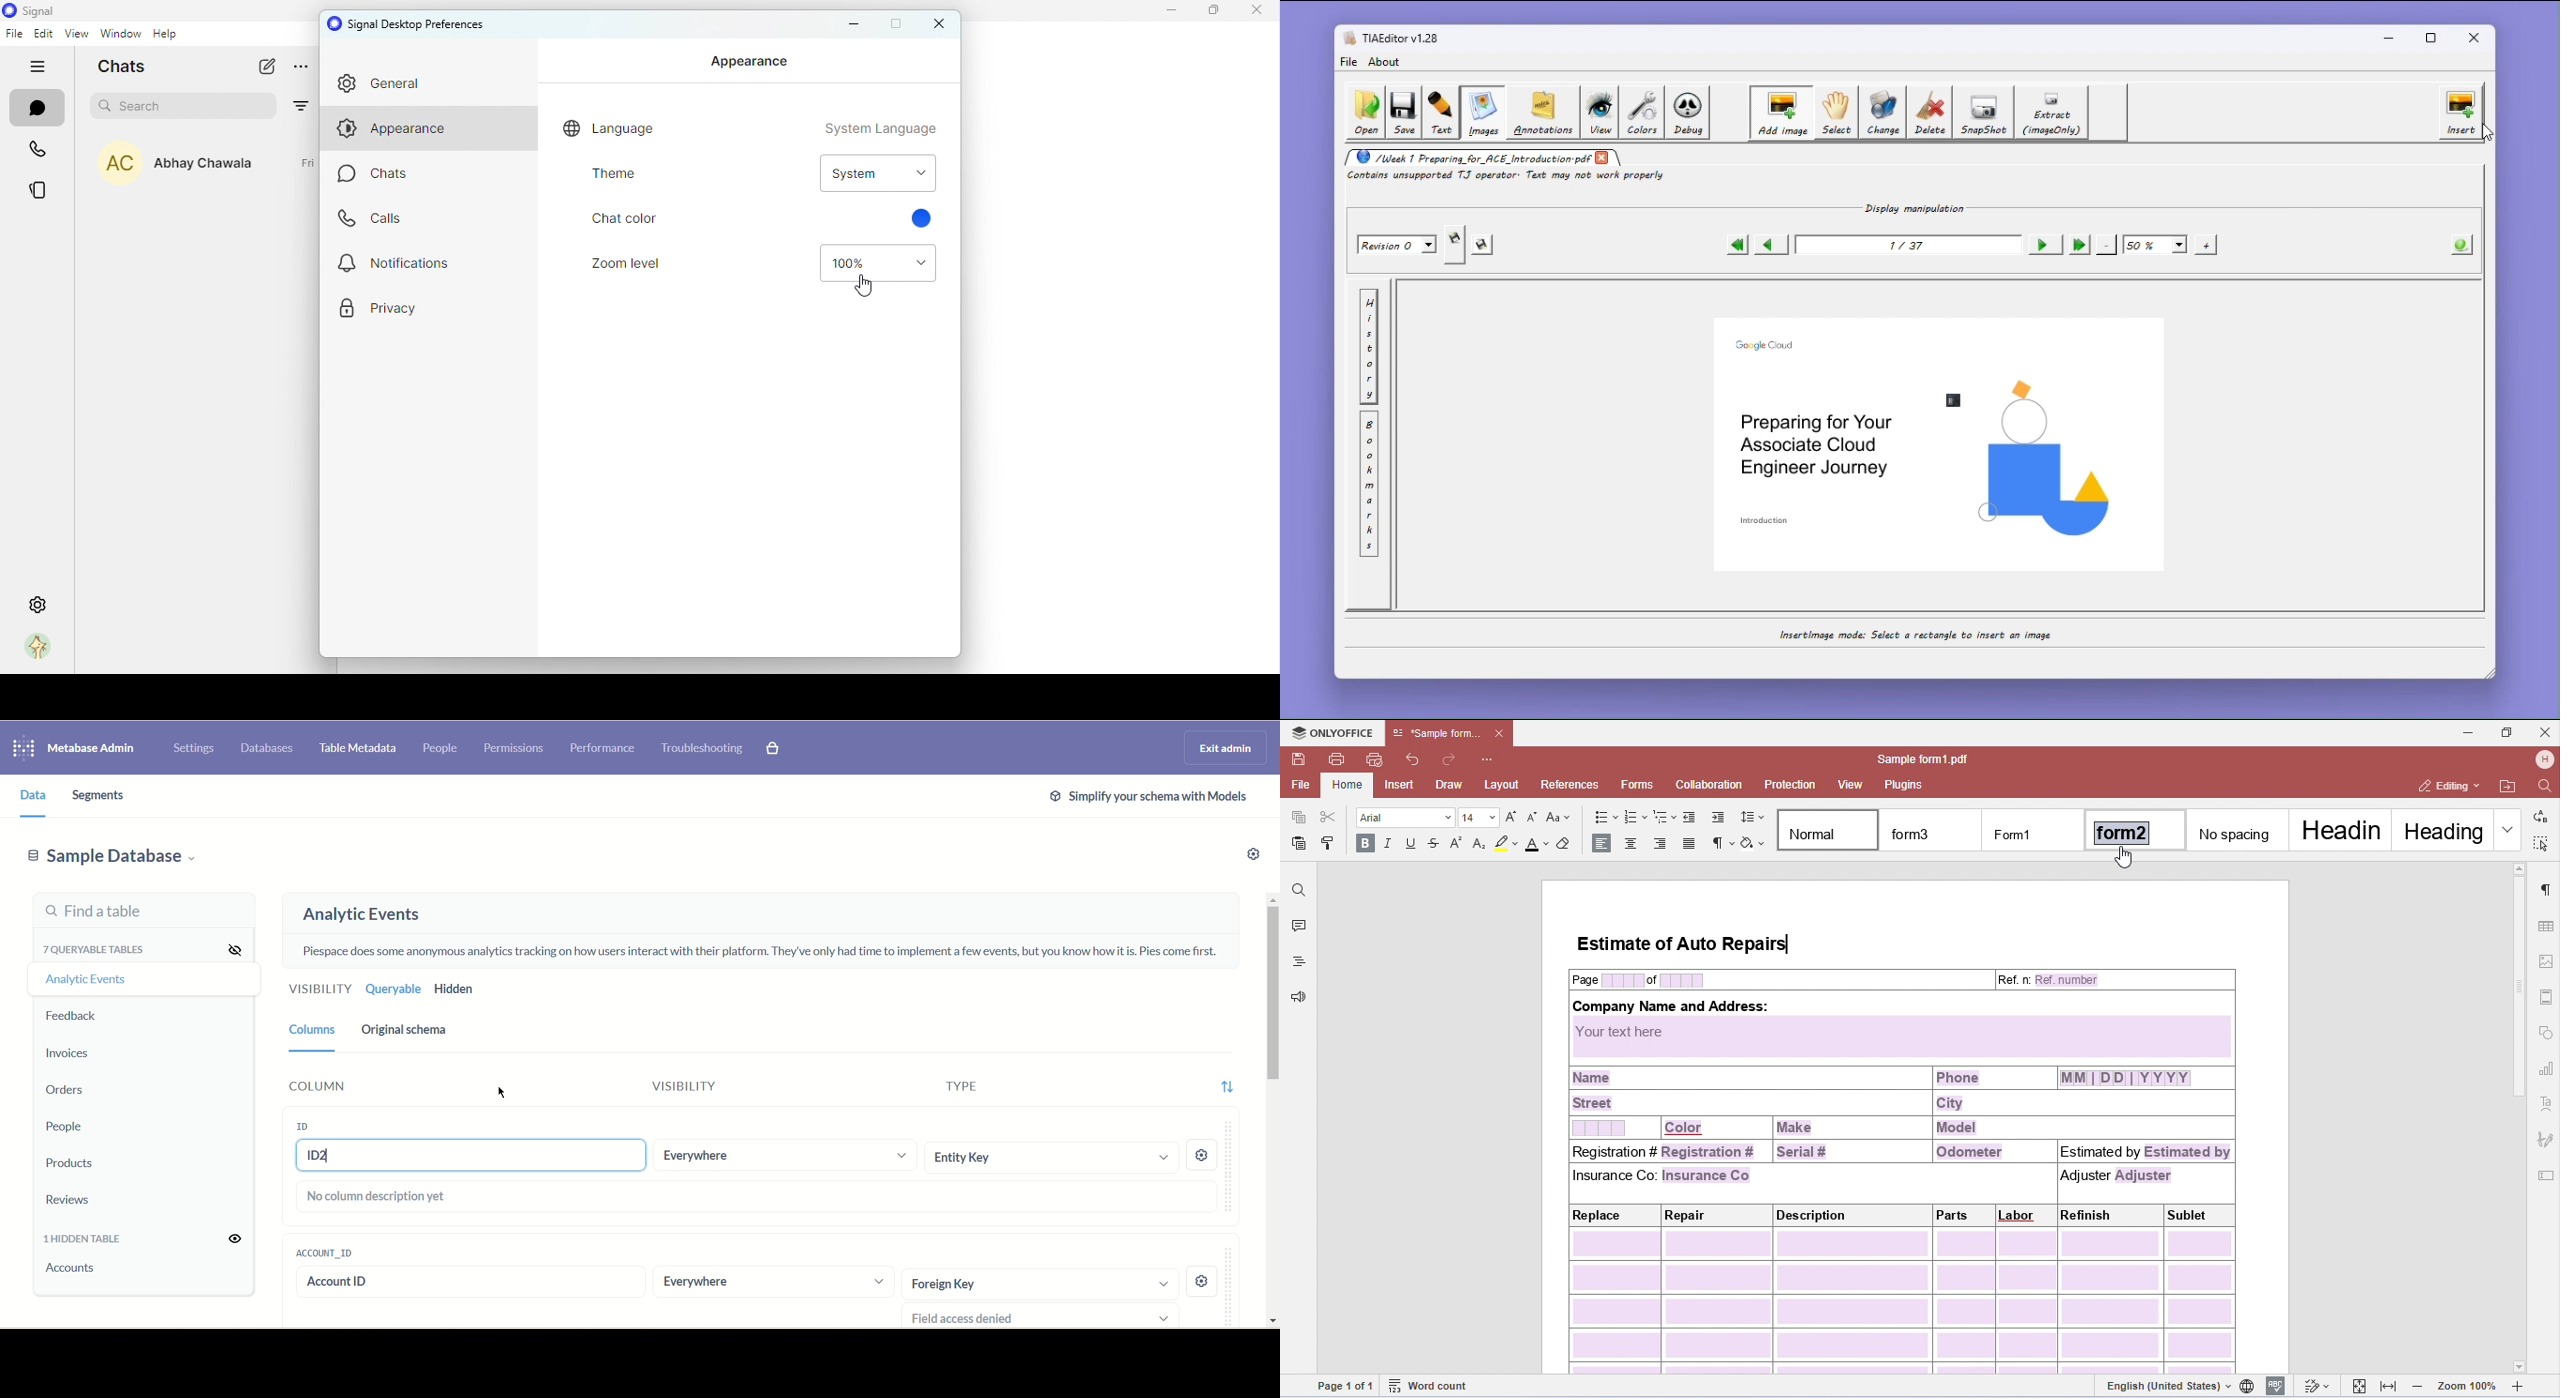 The height and width of the screenshot is (1400, 2576). What do you see at coordinates (757, 1198) in the screenshot?
I see `No columns description` at bounding box center [757, 1198].